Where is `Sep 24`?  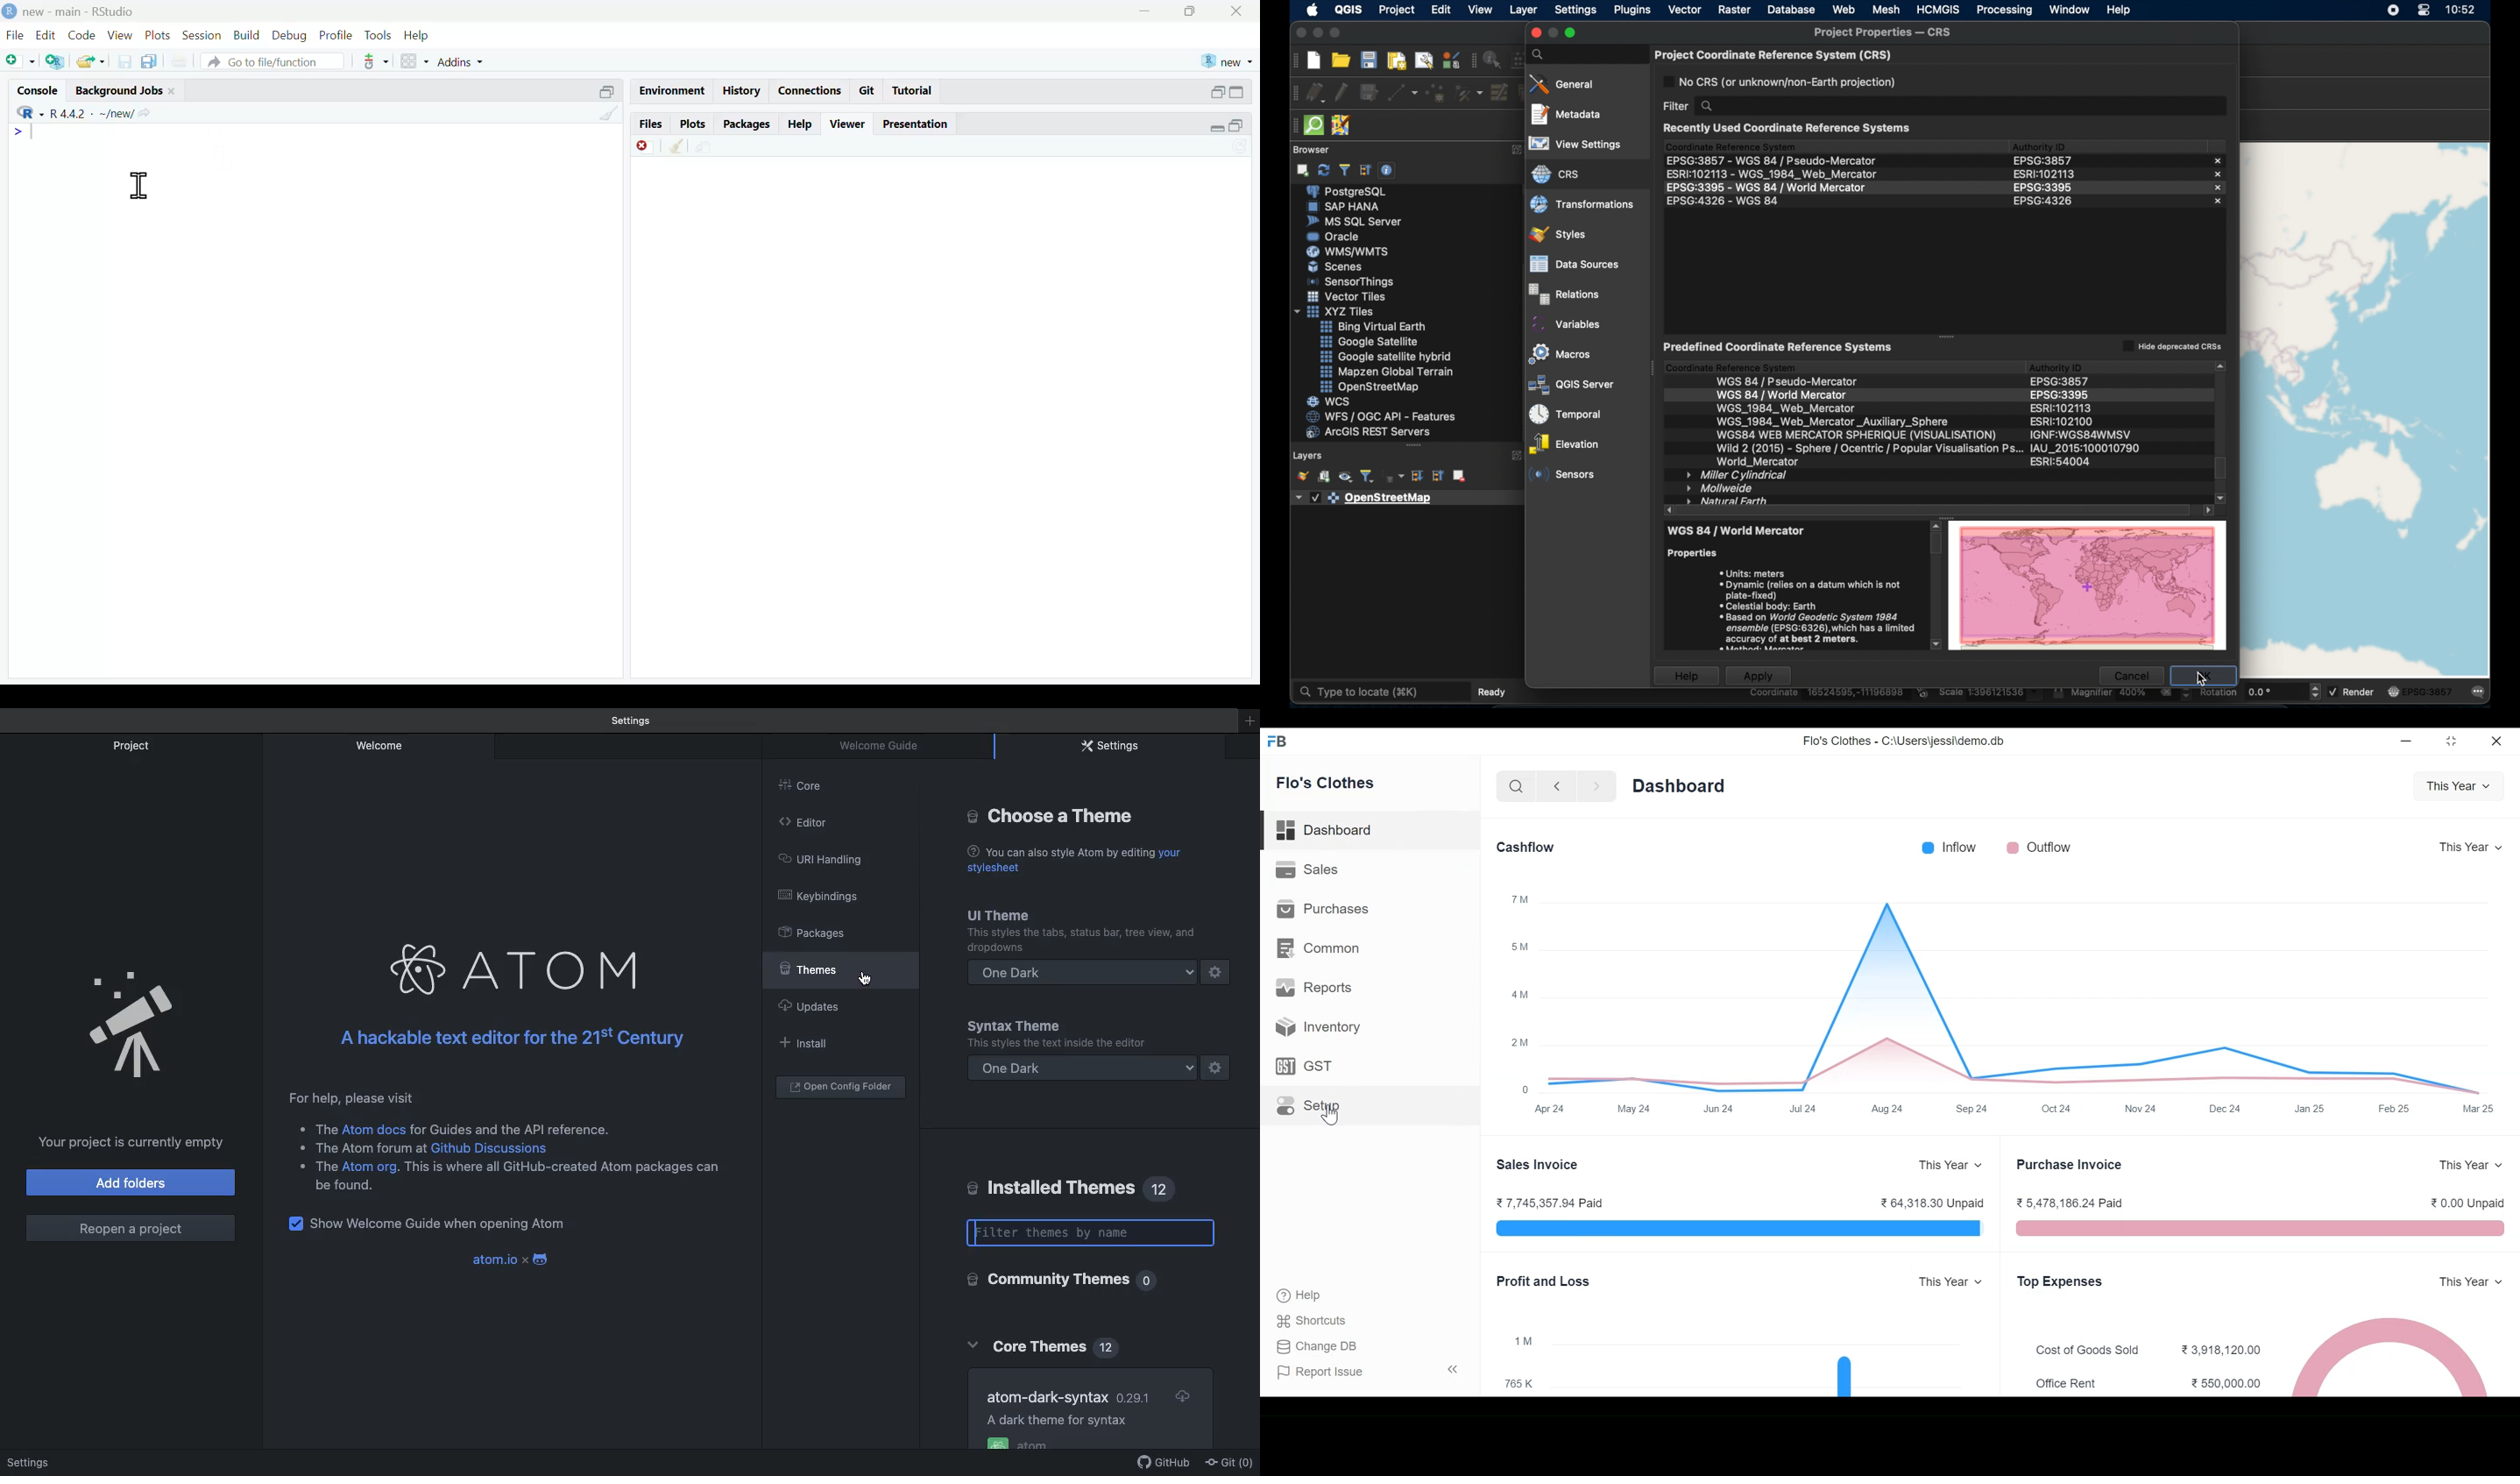 Sep 24 is located at coordinates (1977, 1111).